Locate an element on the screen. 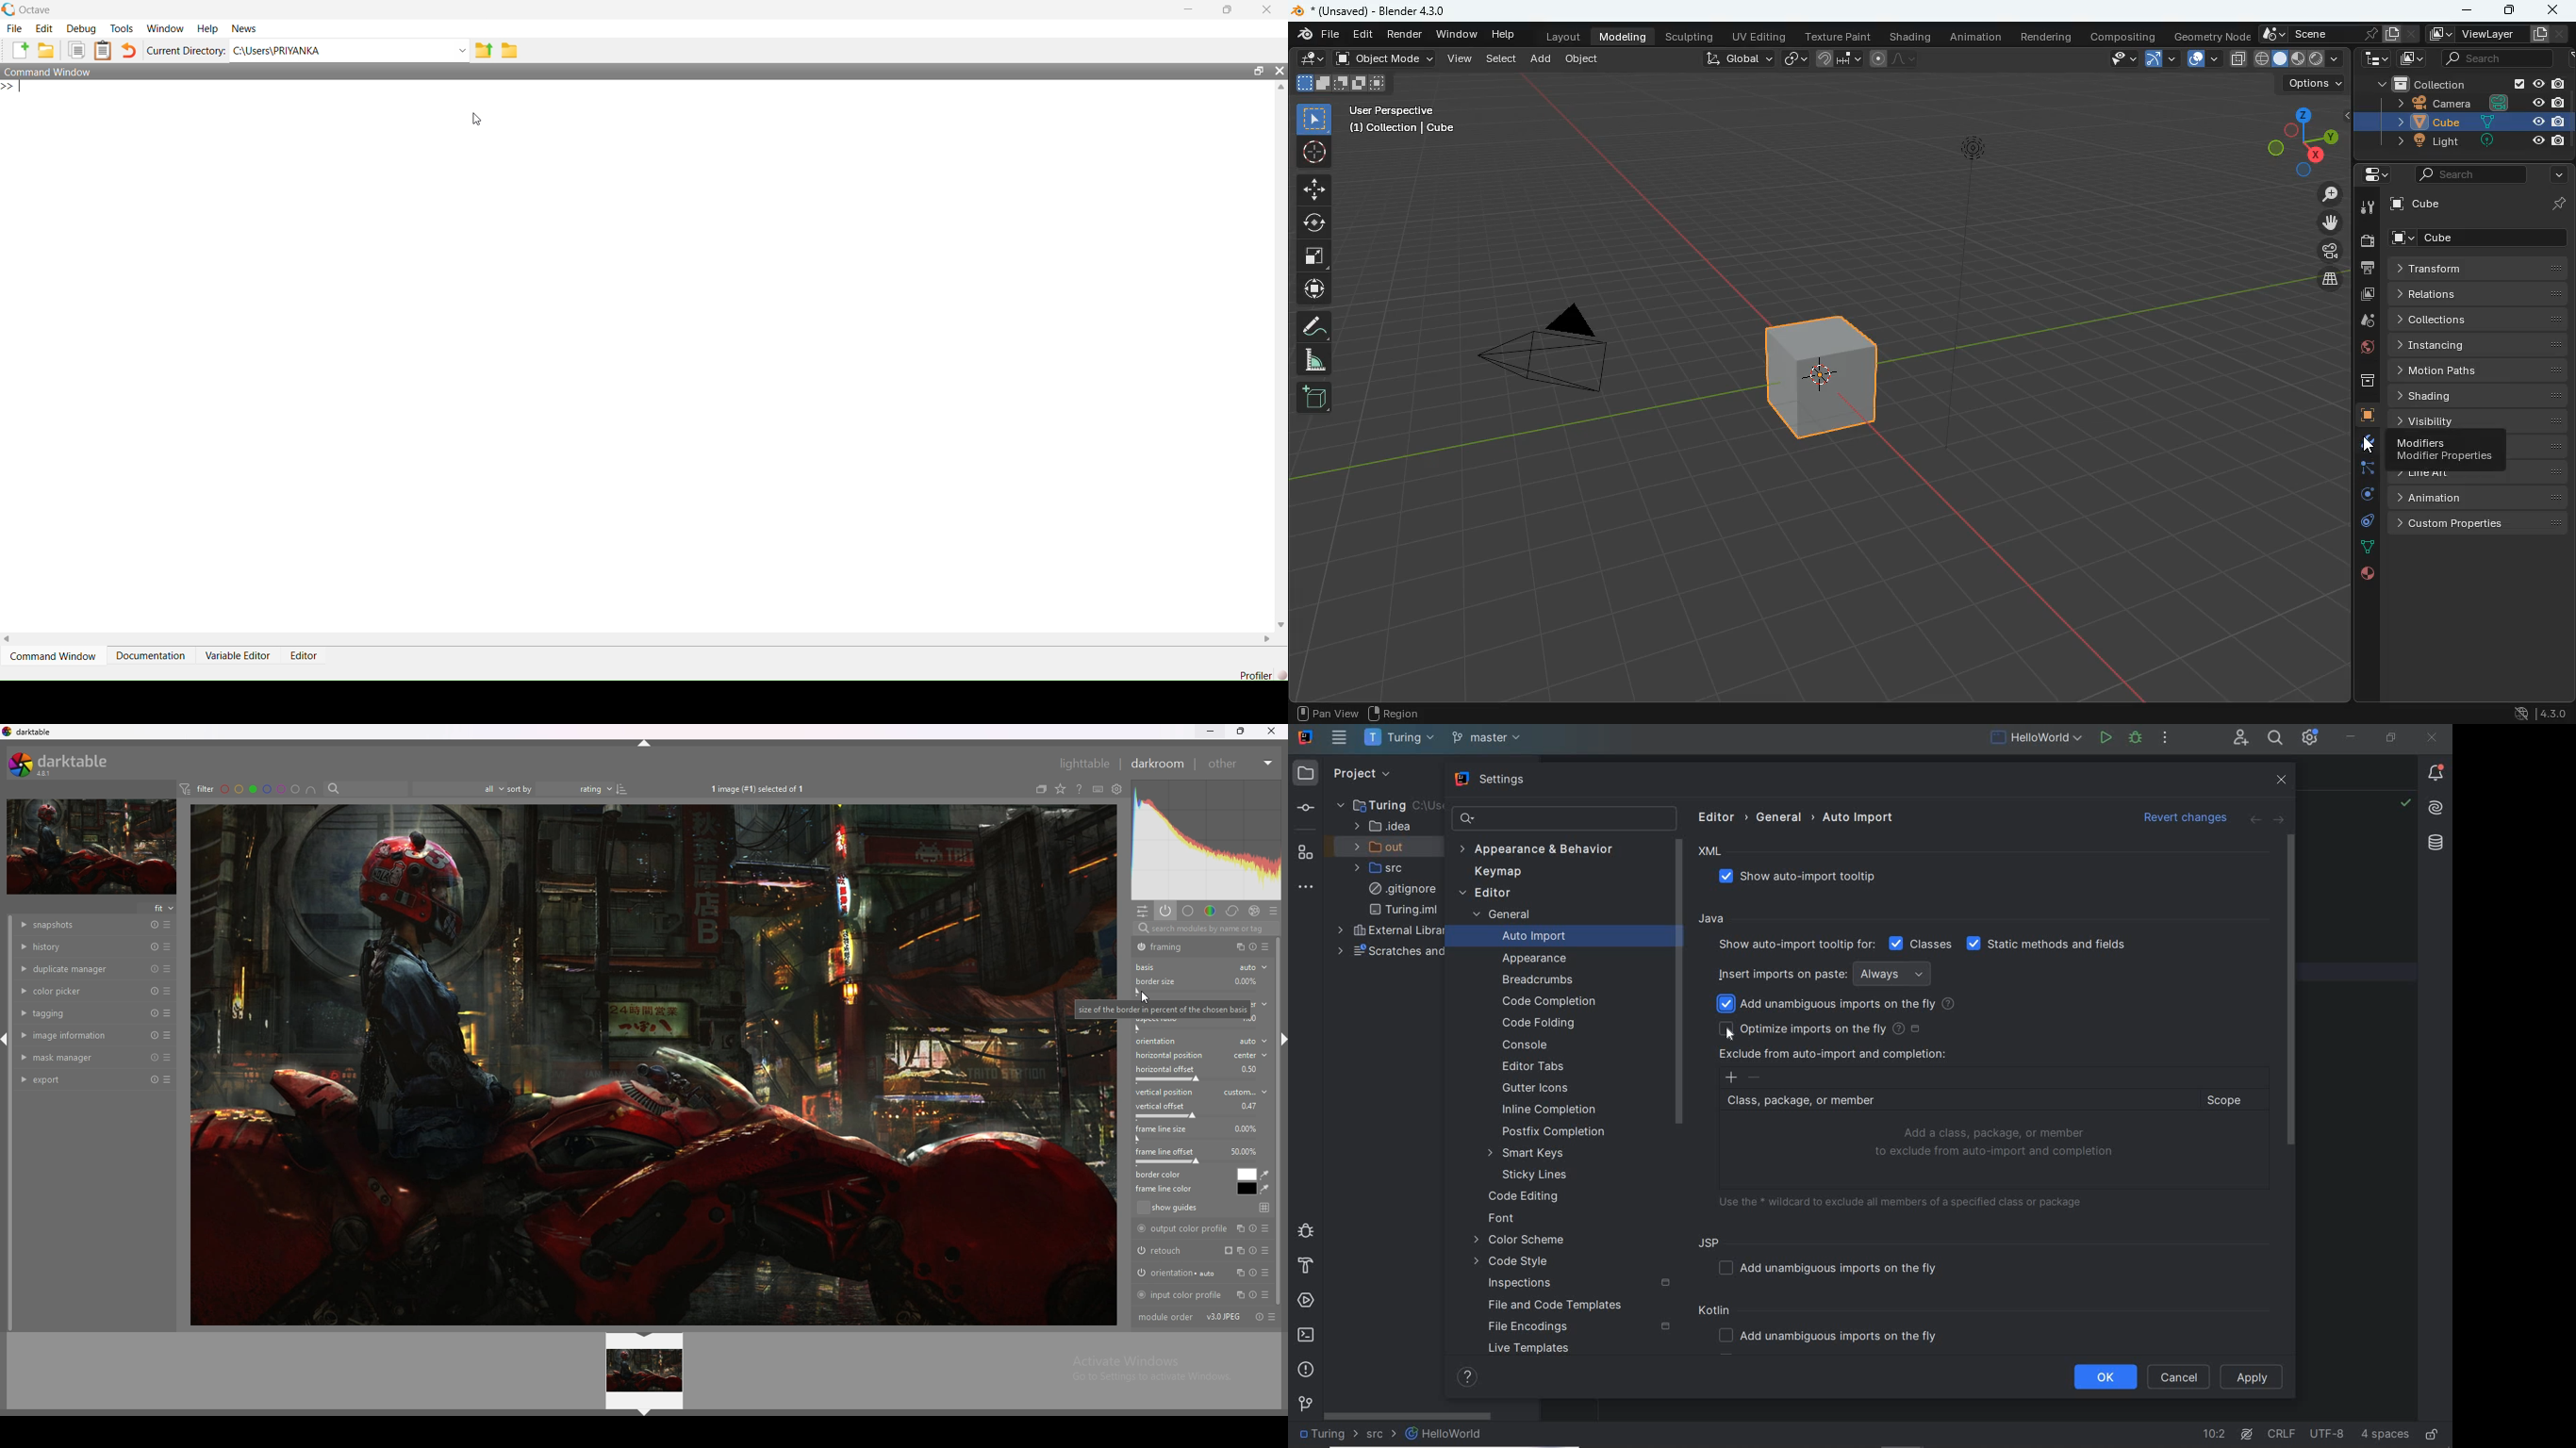 This screenshot has width=2576, height=1456. Git is located at coordinates (1306, 1406).